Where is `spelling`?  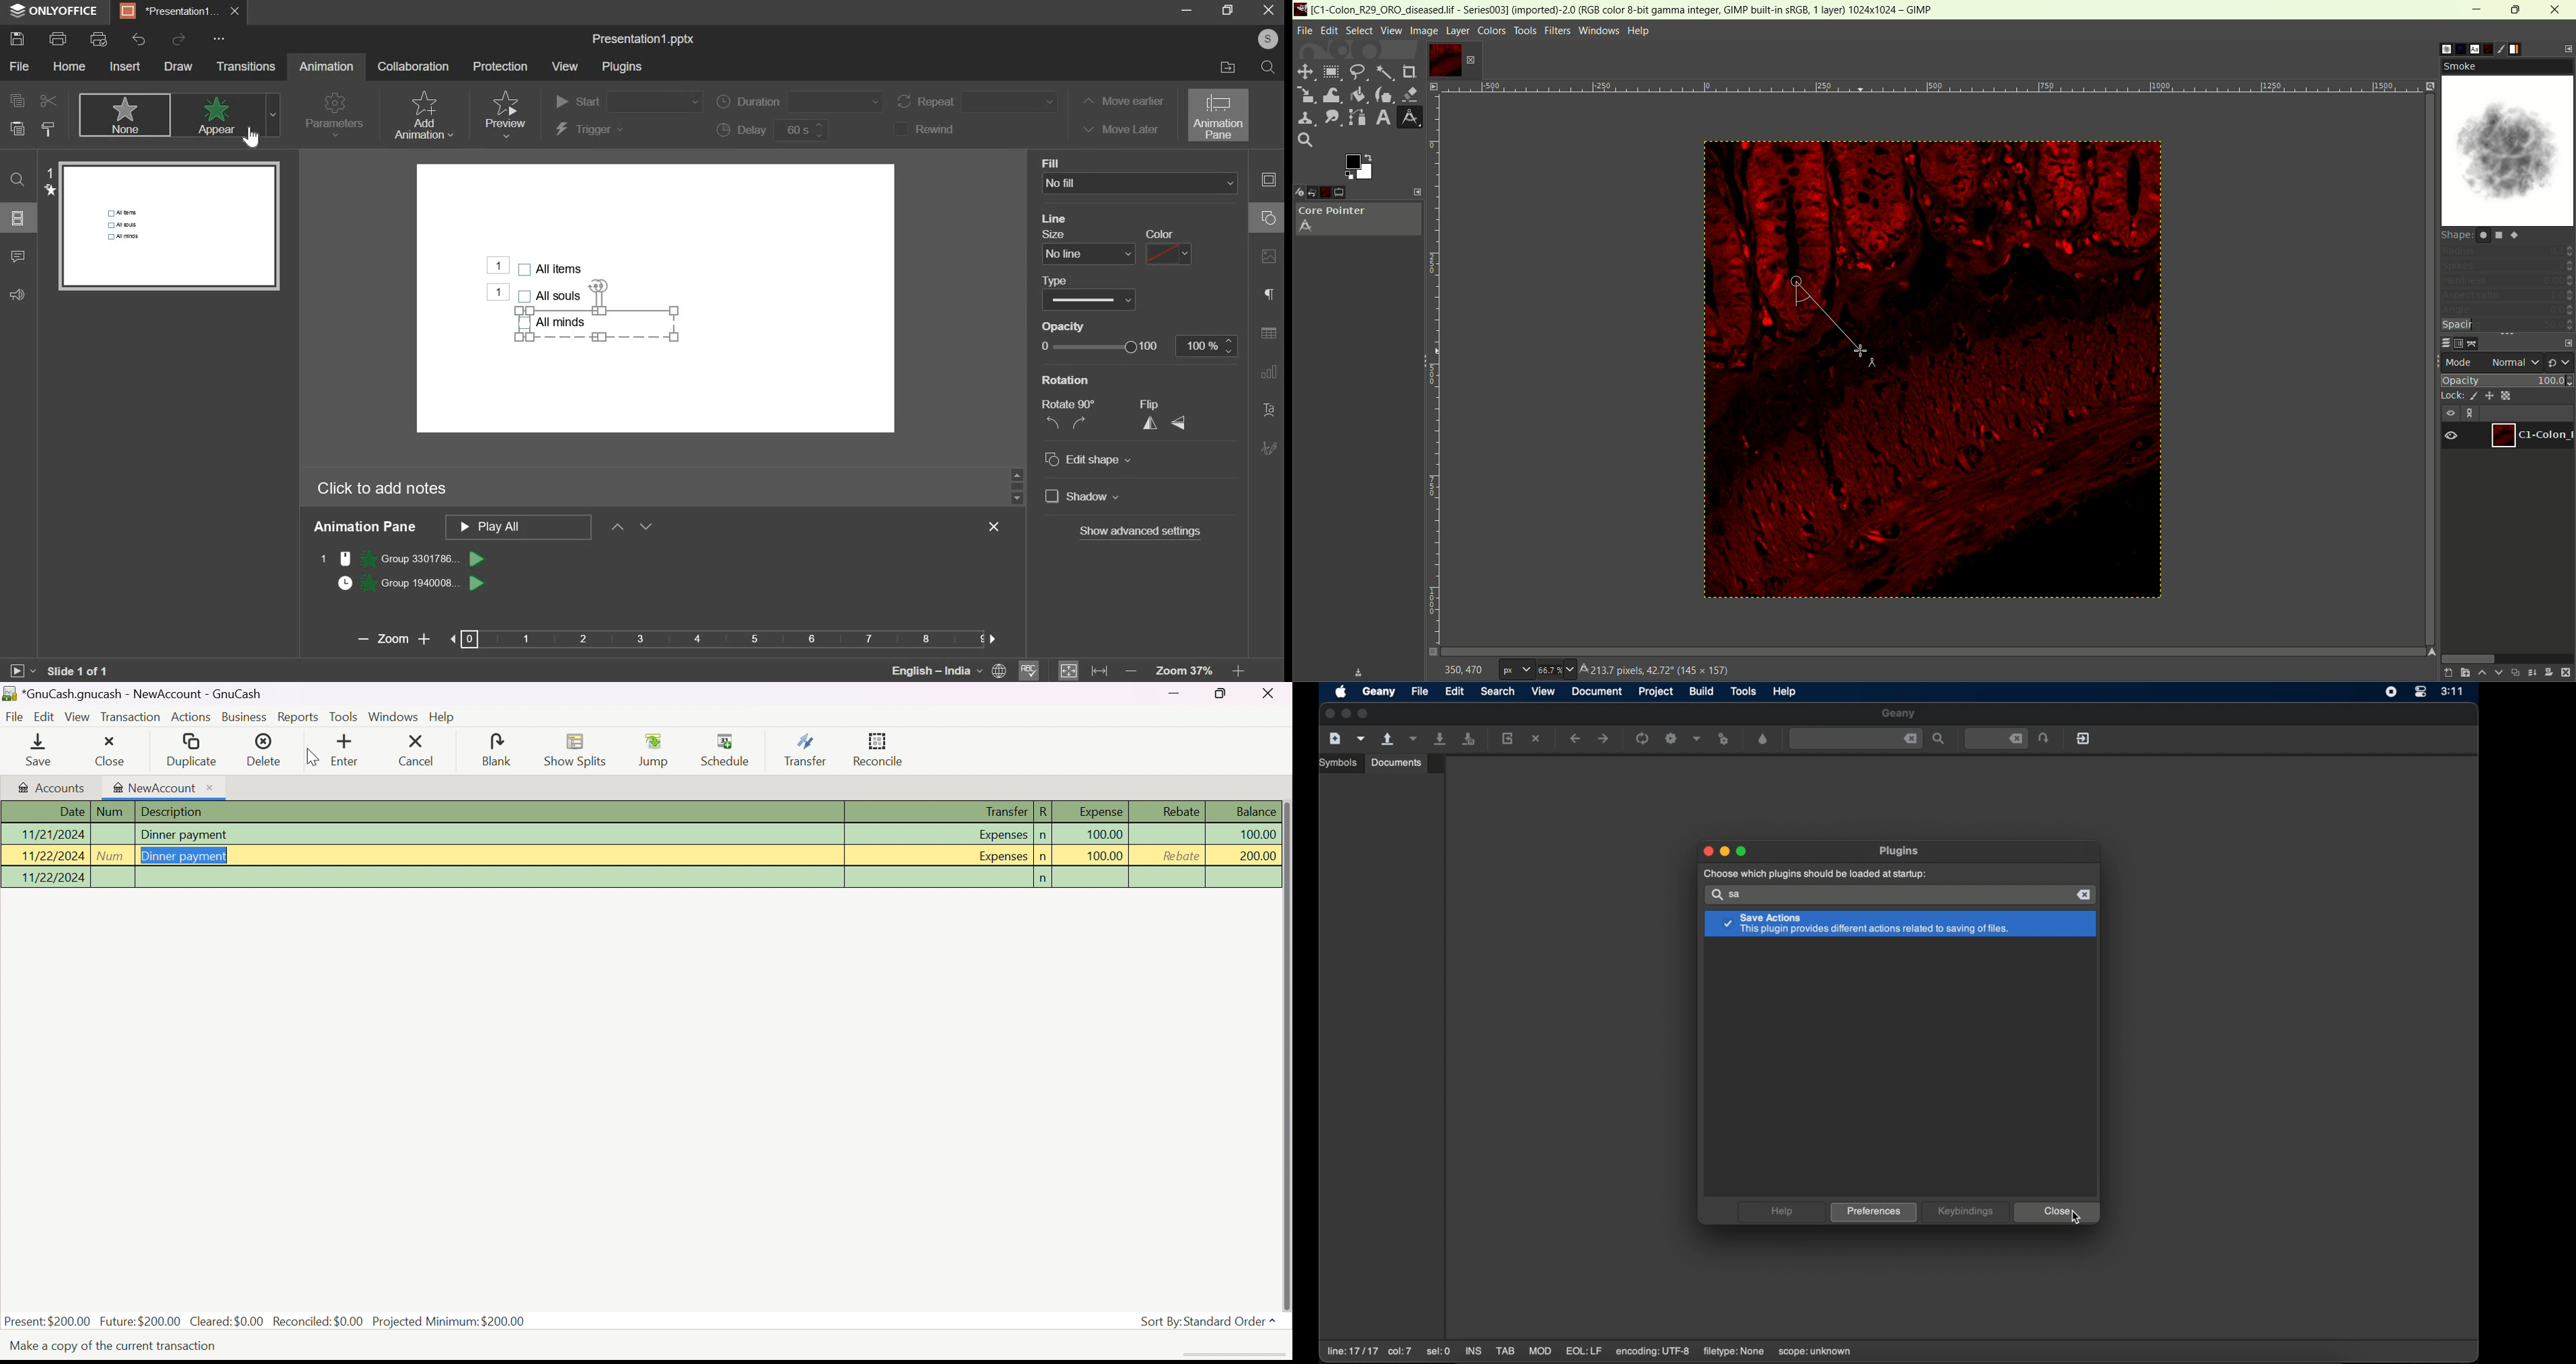 spelling is located at coordinates (1030, 669).